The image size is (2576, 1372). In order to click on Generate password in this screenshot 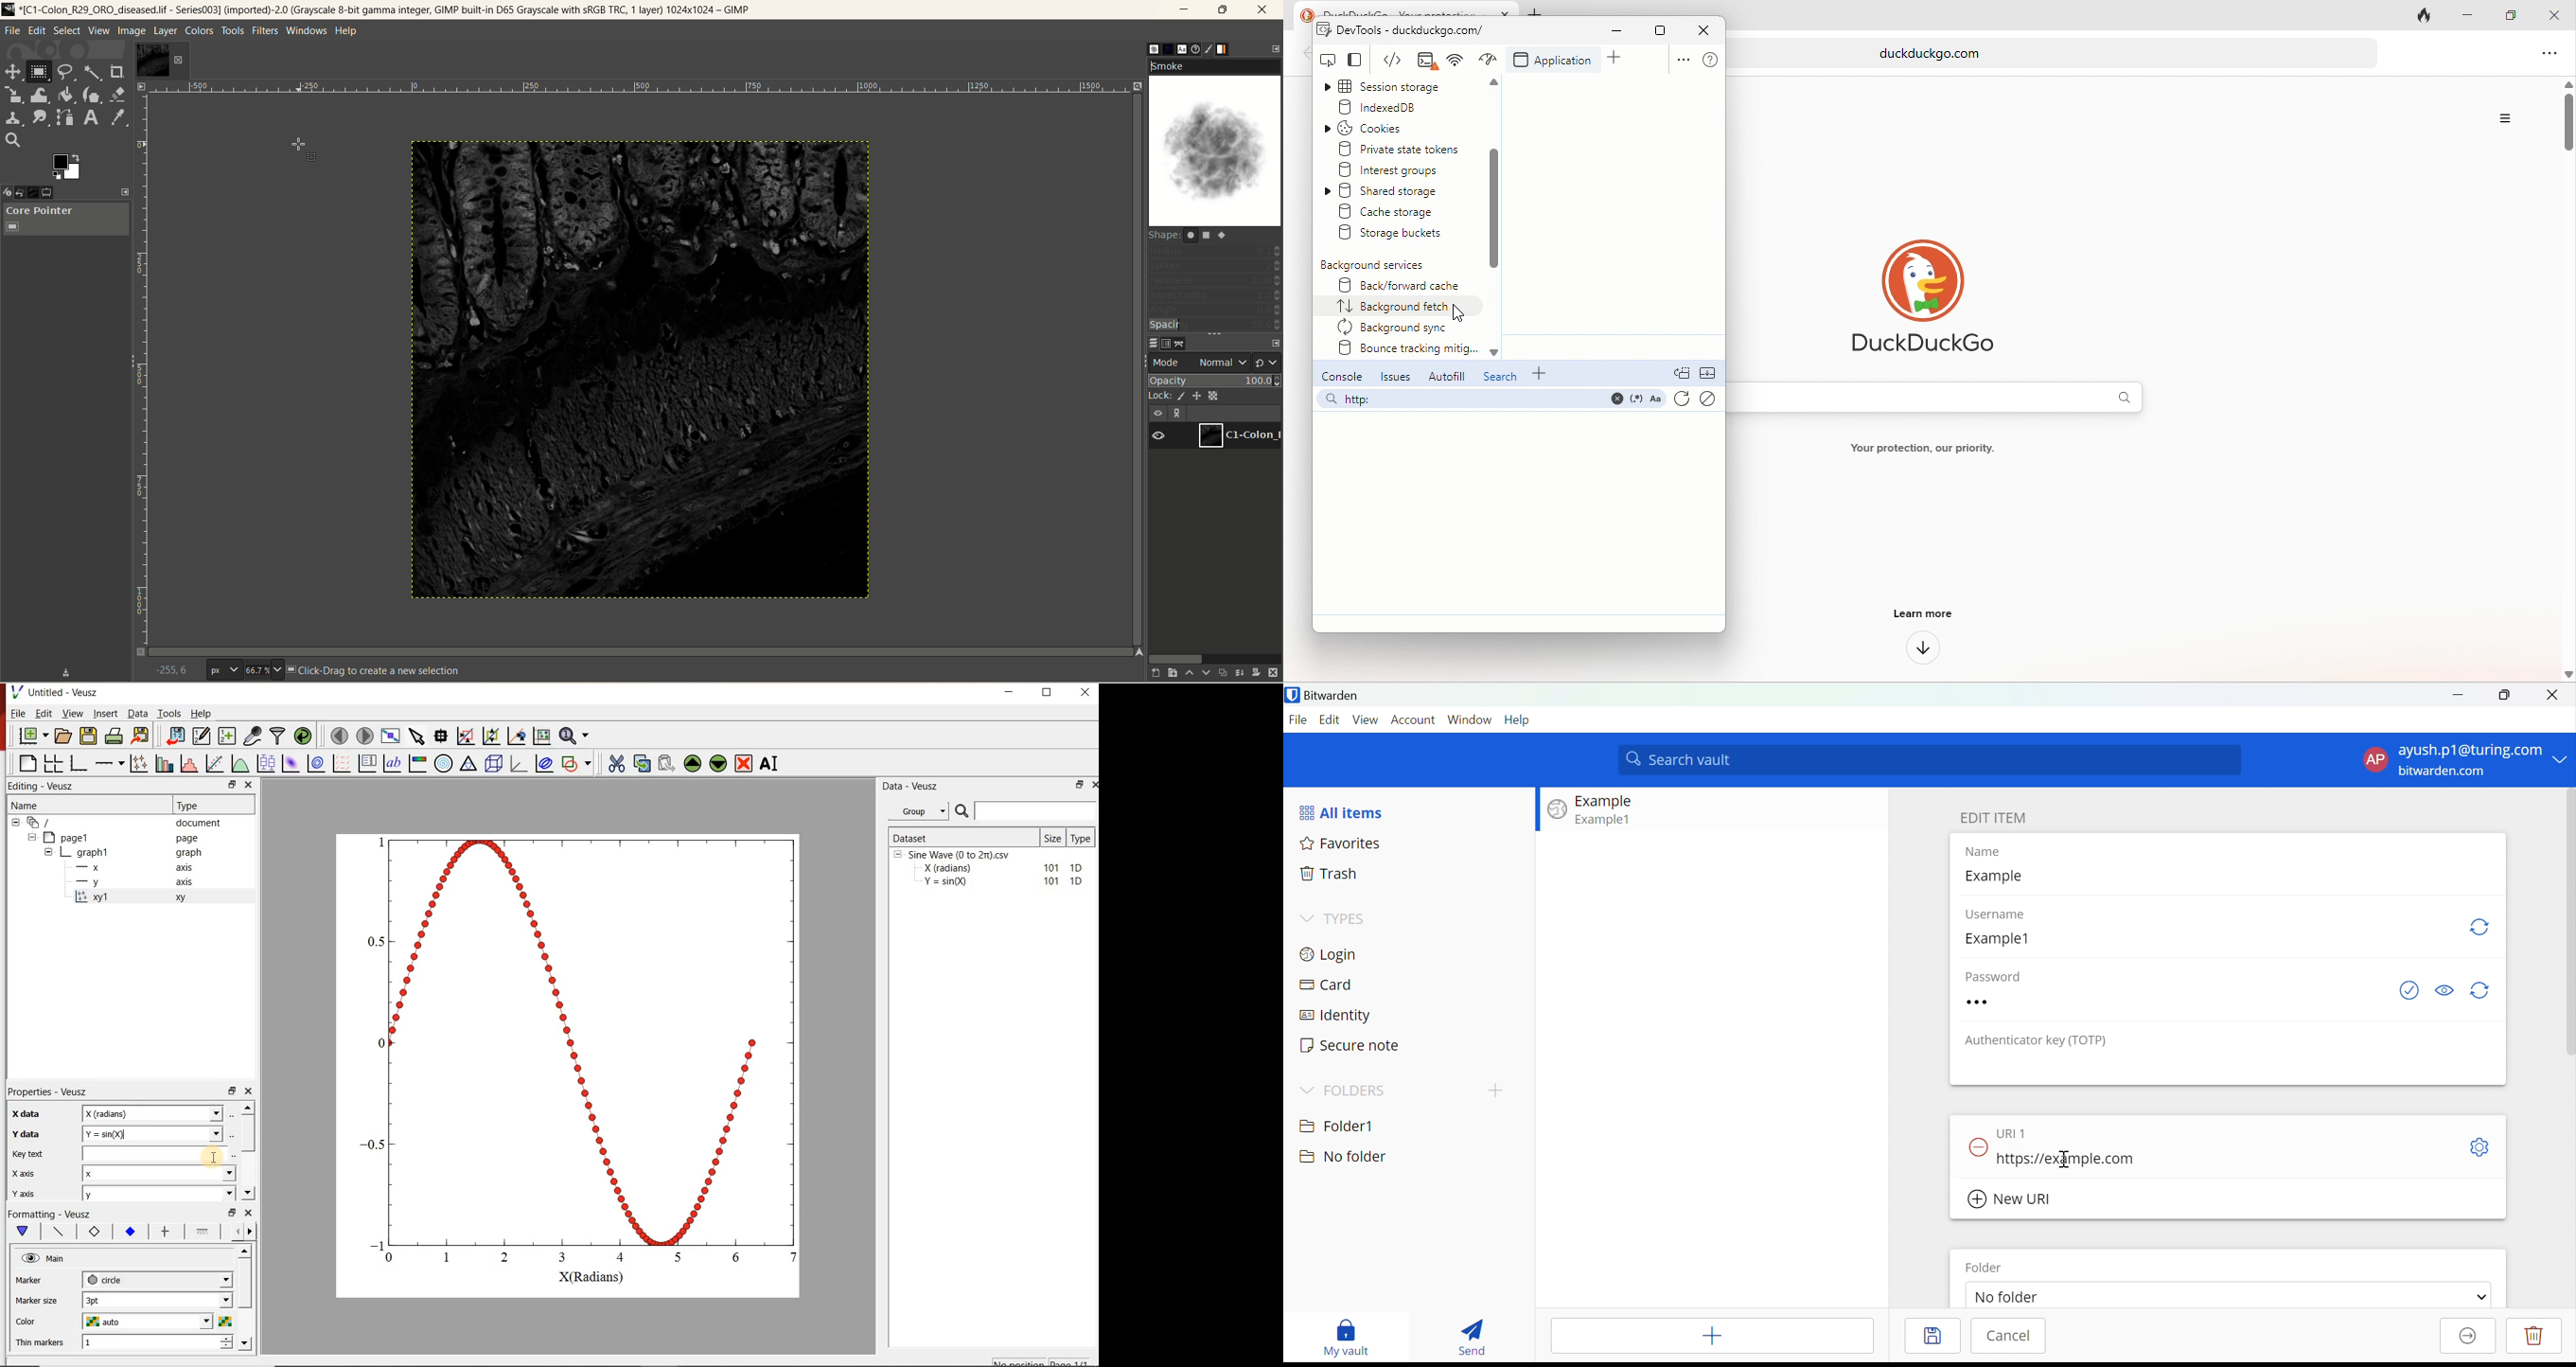, I will do `click(2484, 990)`.